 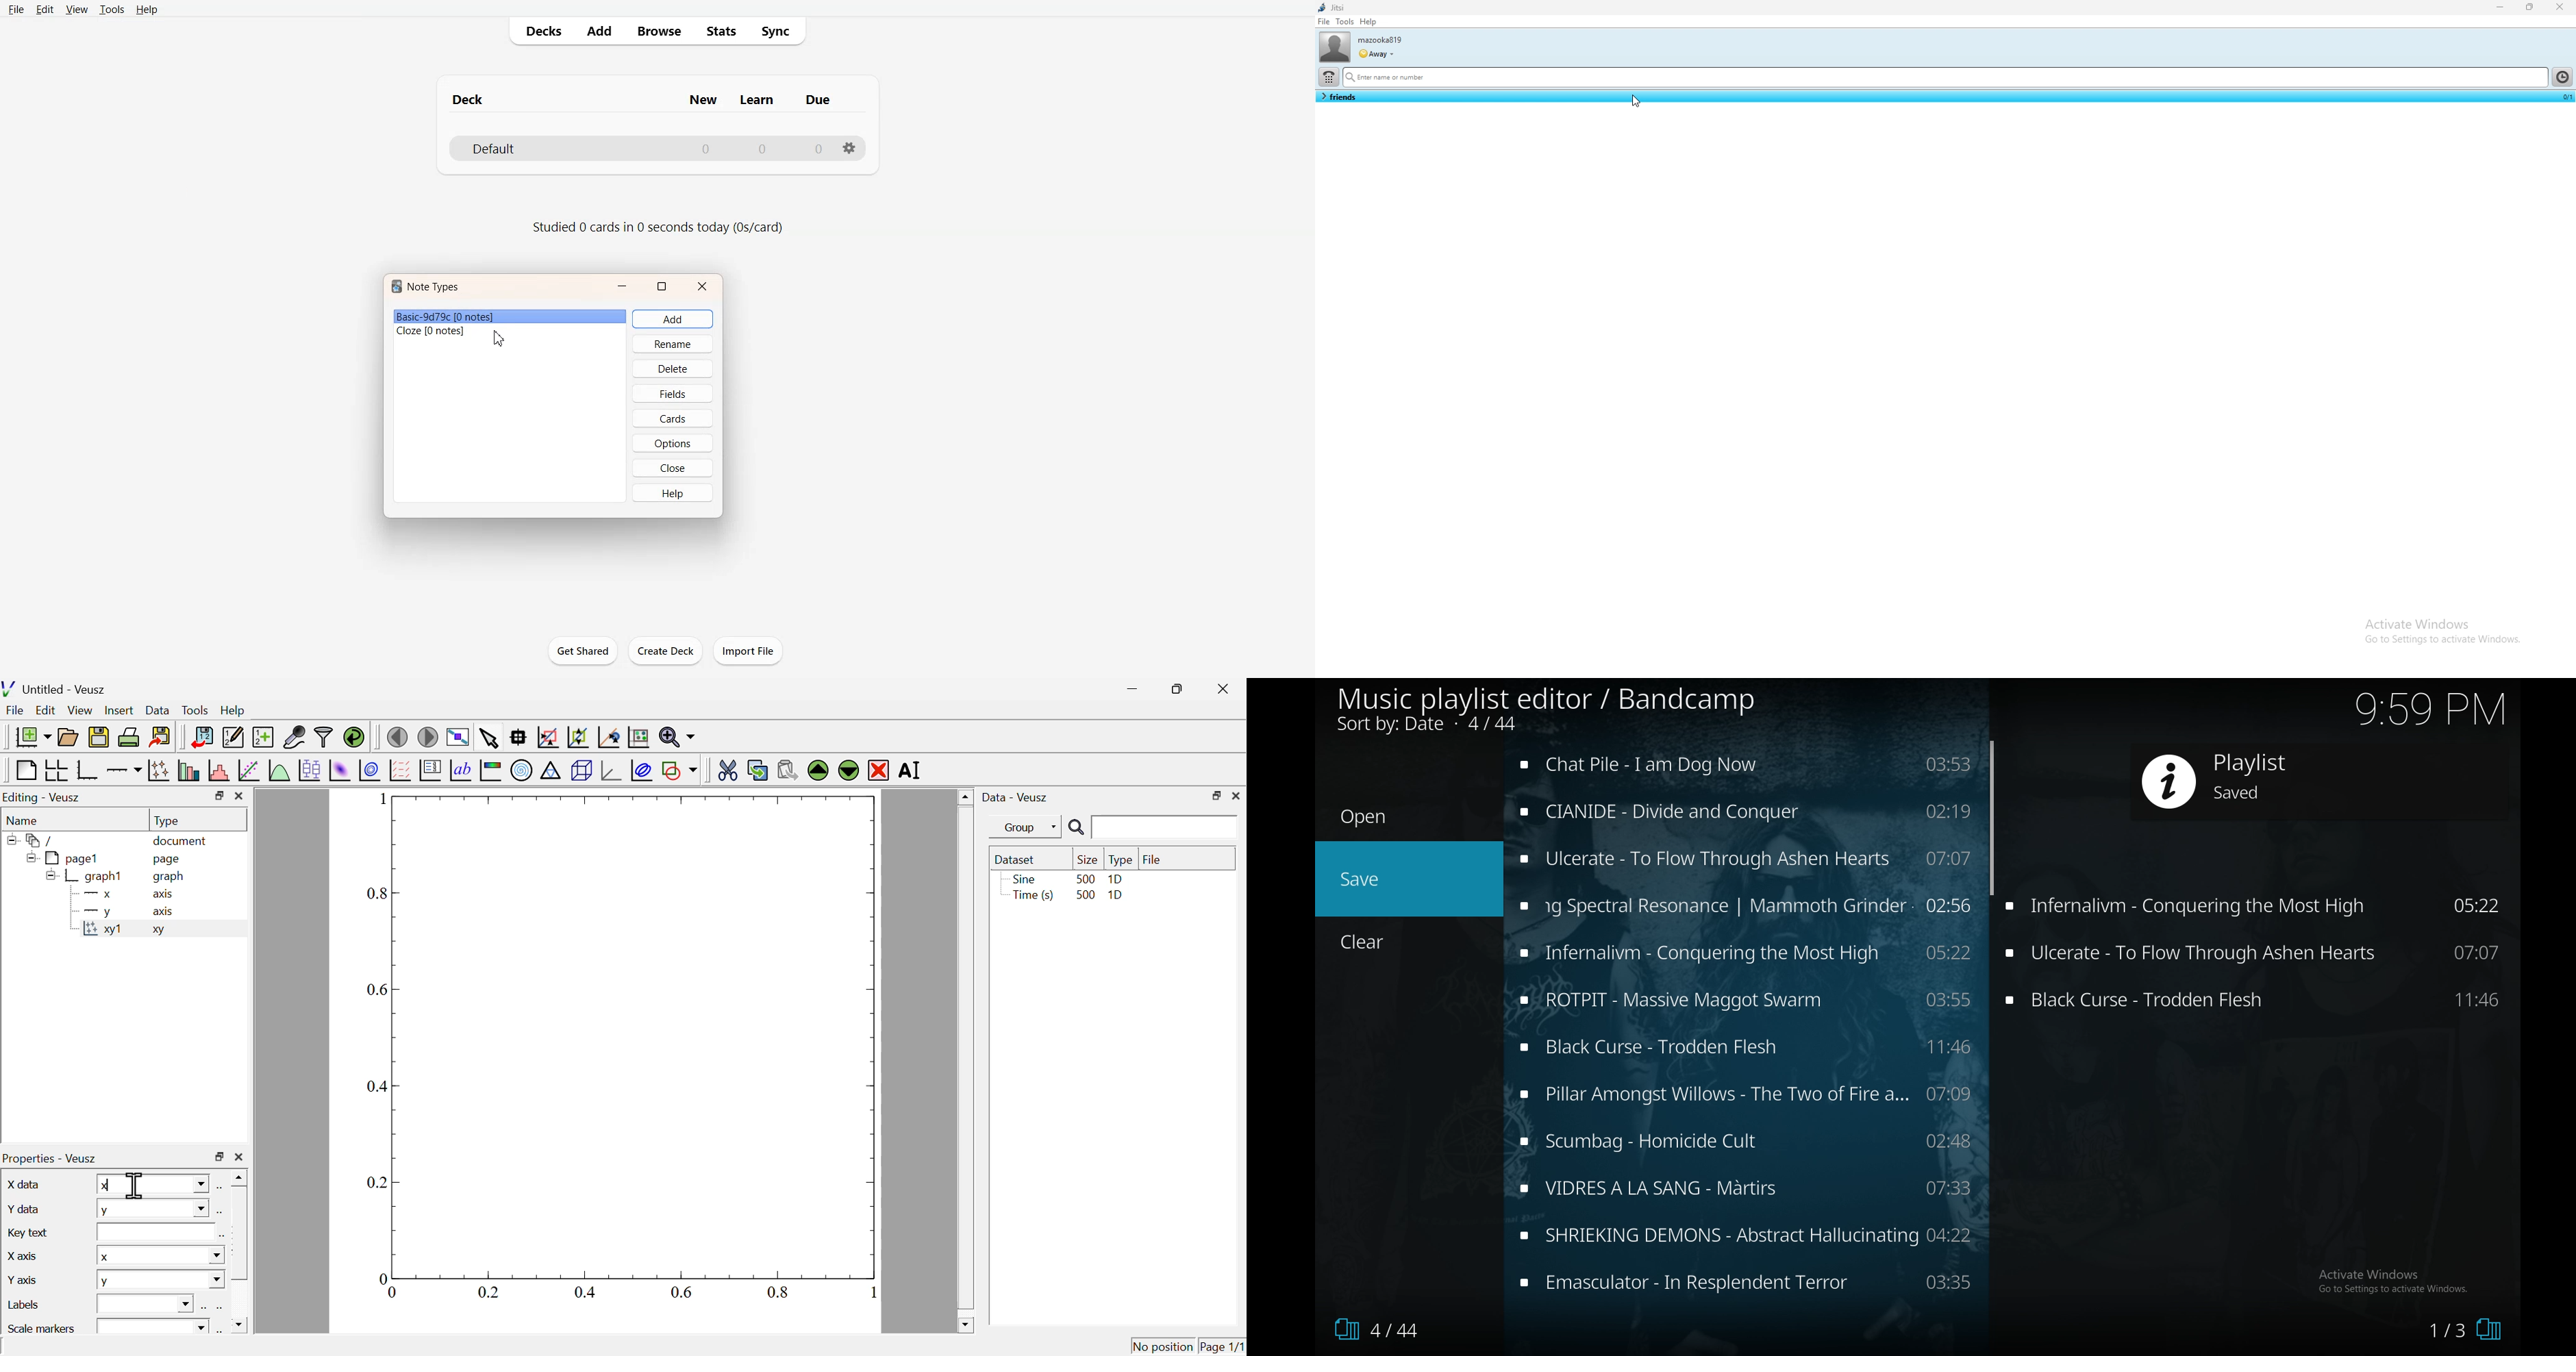 I want to click on reload linked datasets, so click(x=353, y=736).